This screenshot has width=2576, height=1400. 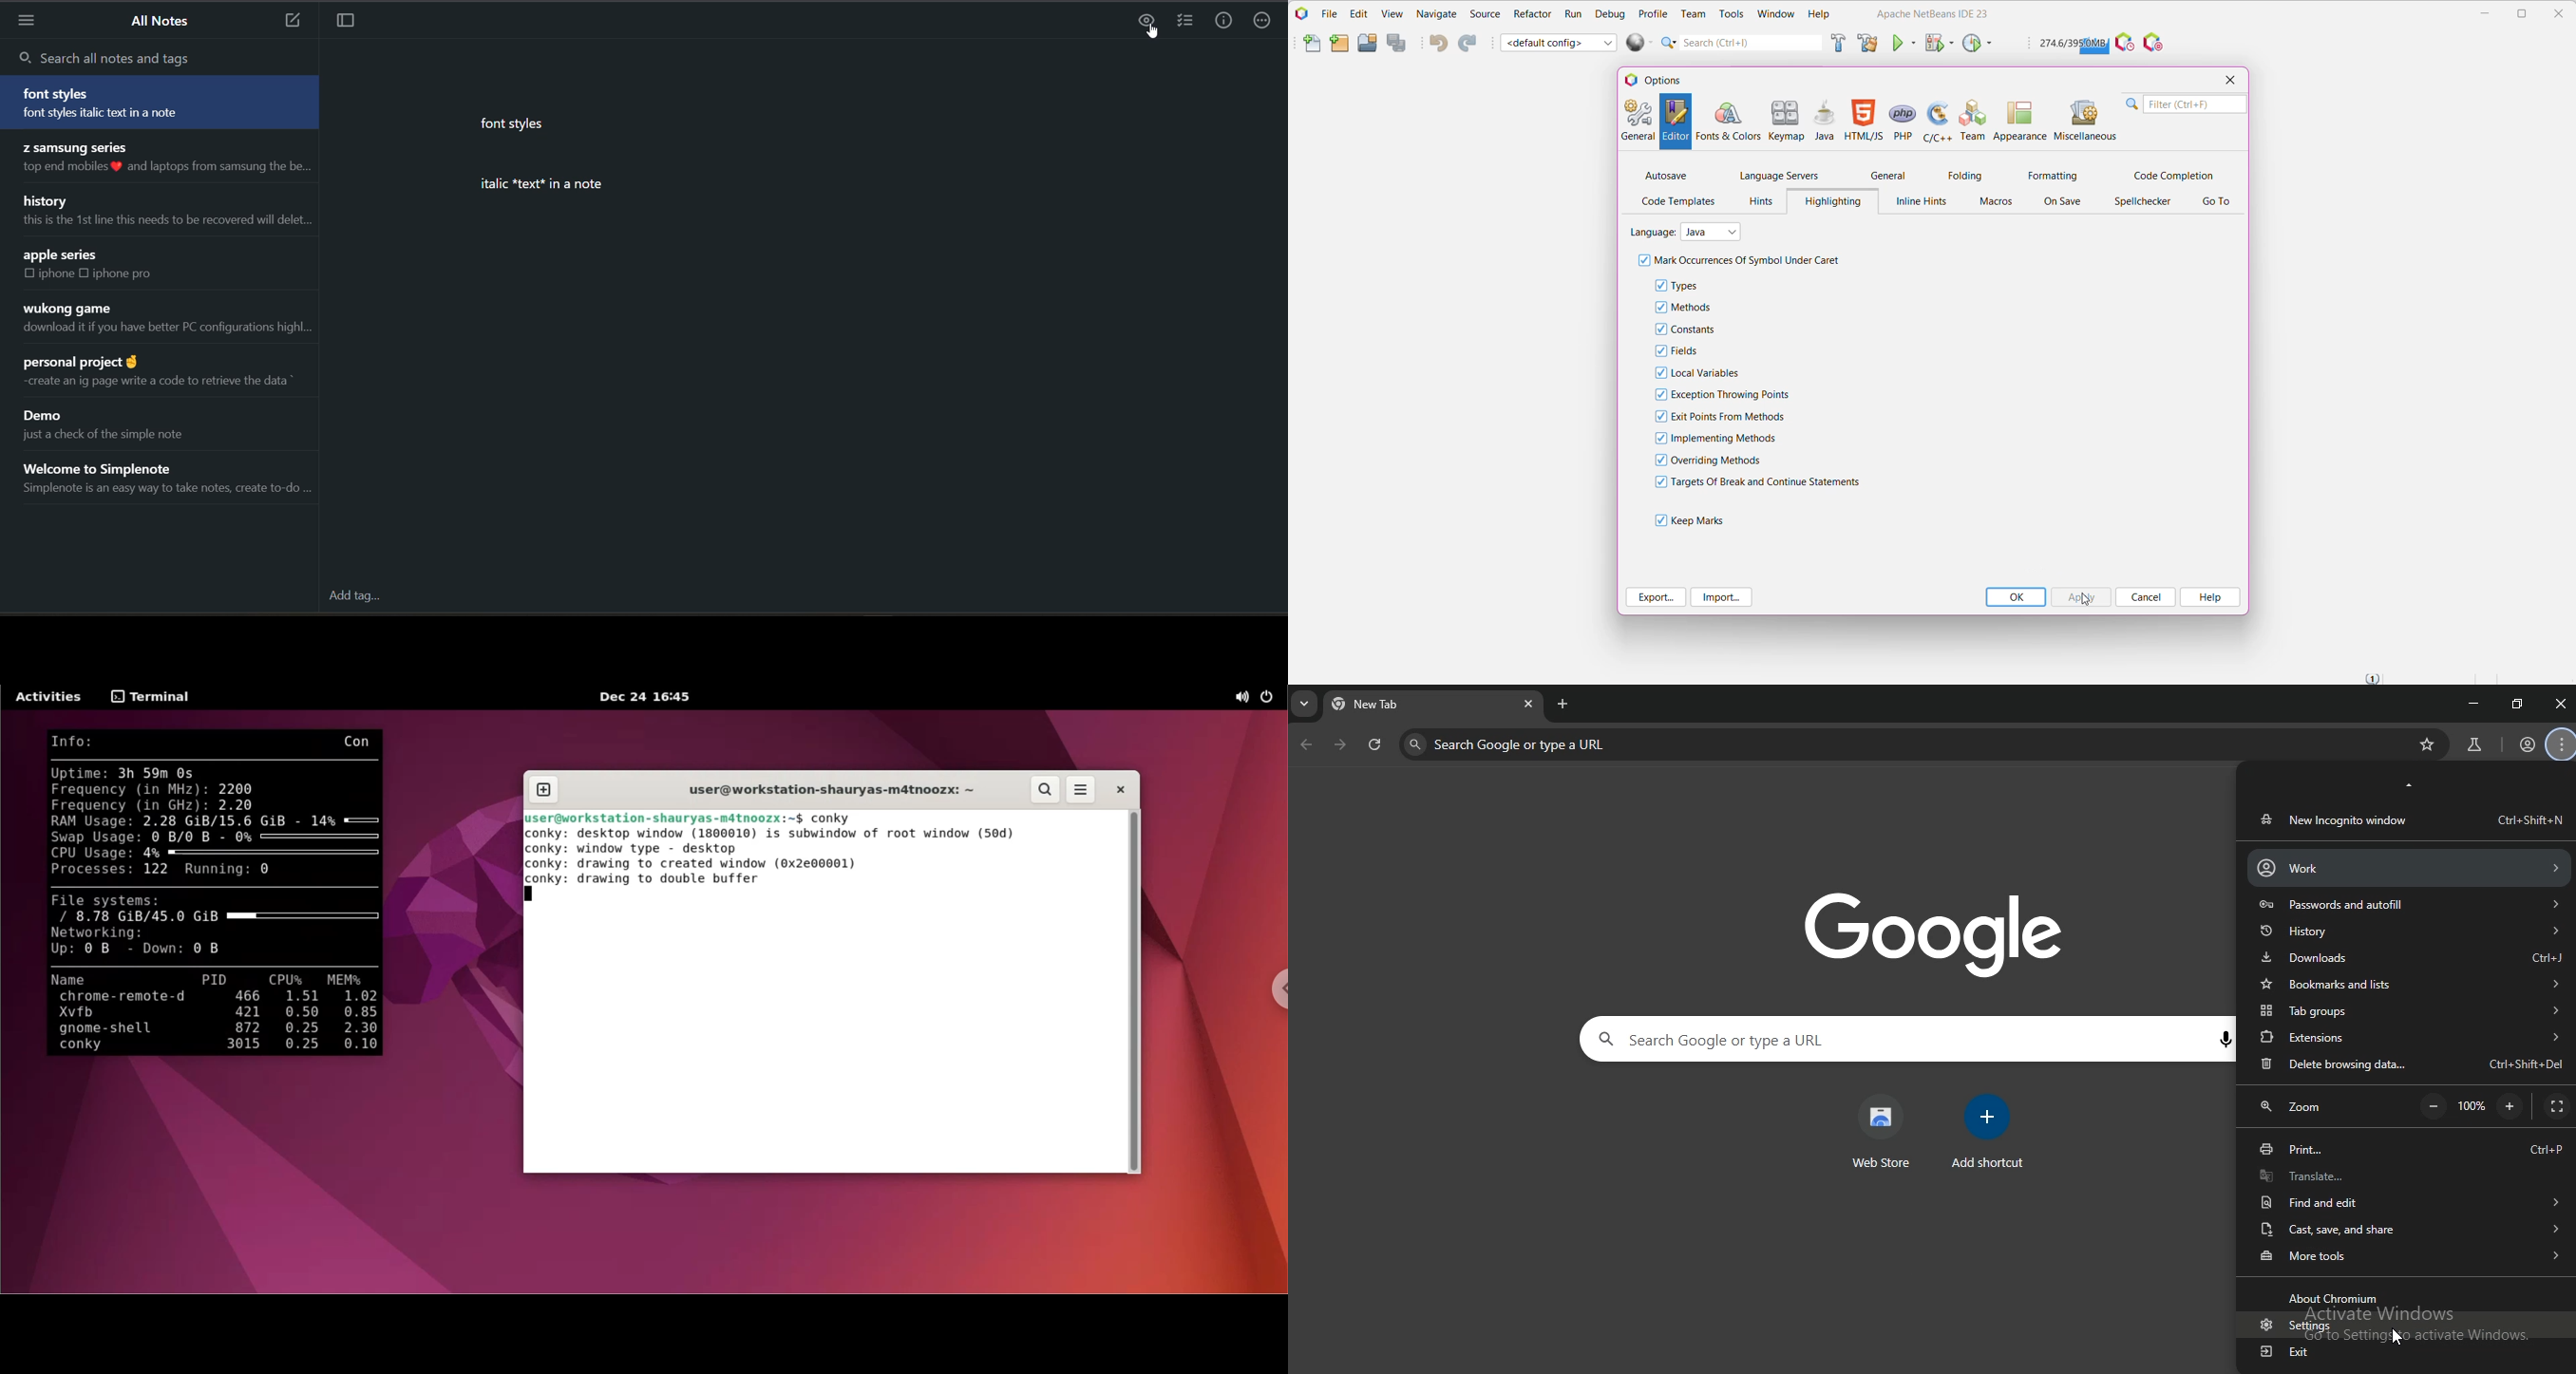 What do you see at coordinates (2556, 1107) in the screenshot?
I see `display full screen` at bounding box center [2556, 1107].